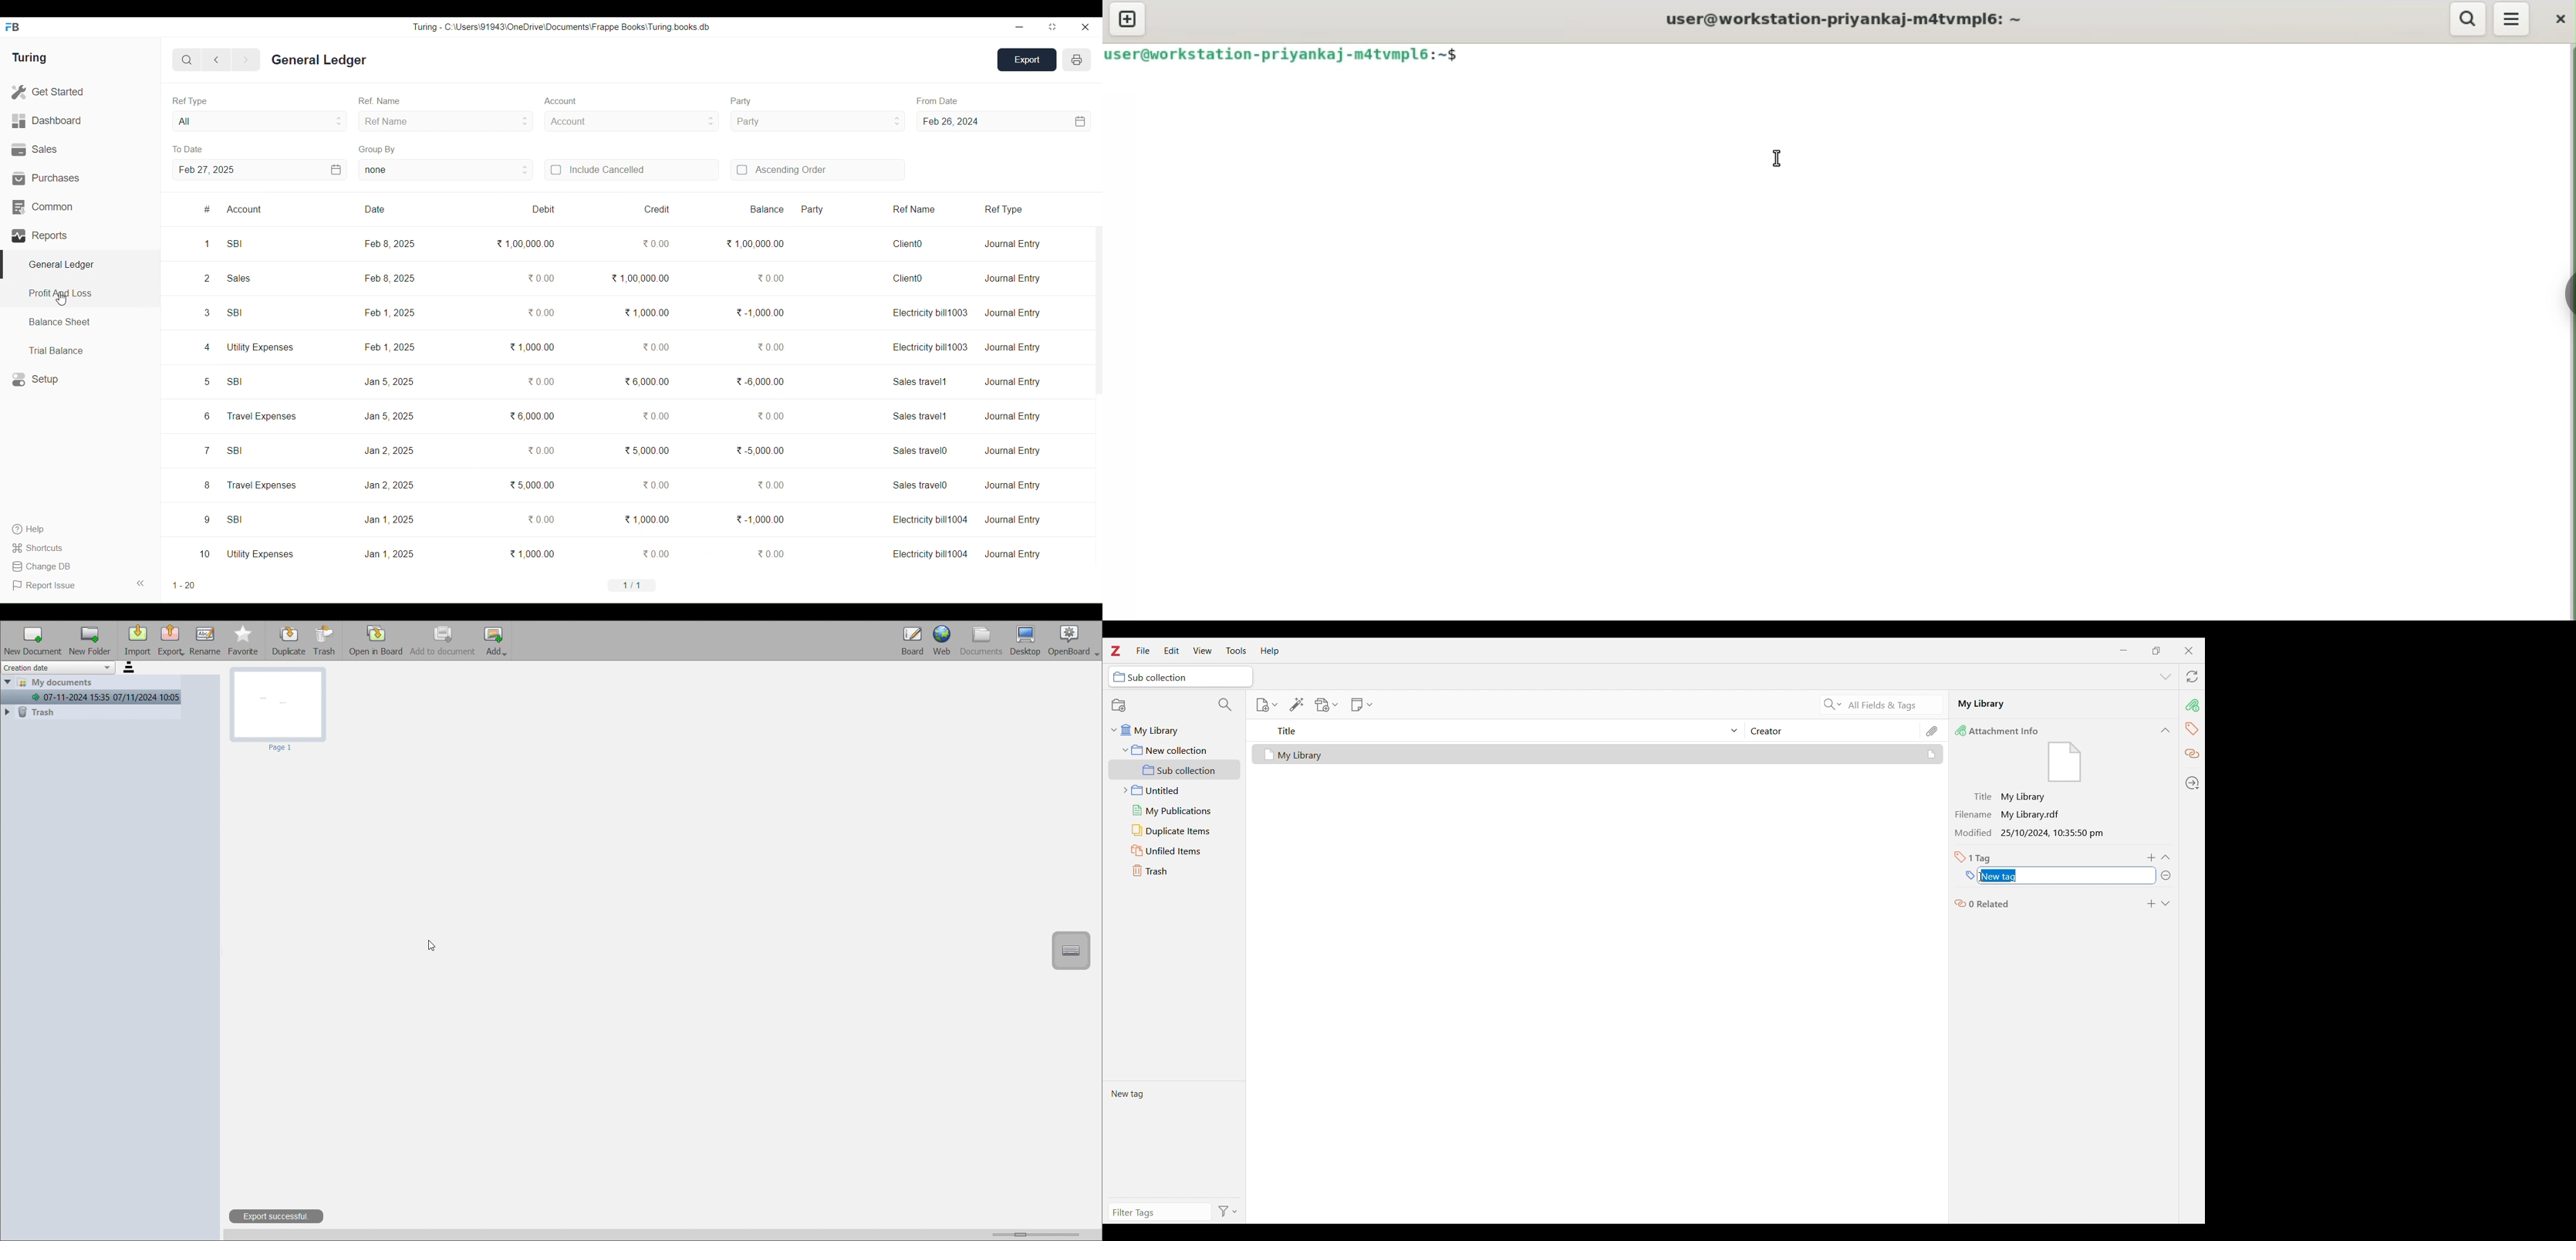 This screenshot has width=2576, height=1260. What do you see at coordinates (2152, 858) in the screenshot?
I see `Add` at bounding box center [2152, 858].